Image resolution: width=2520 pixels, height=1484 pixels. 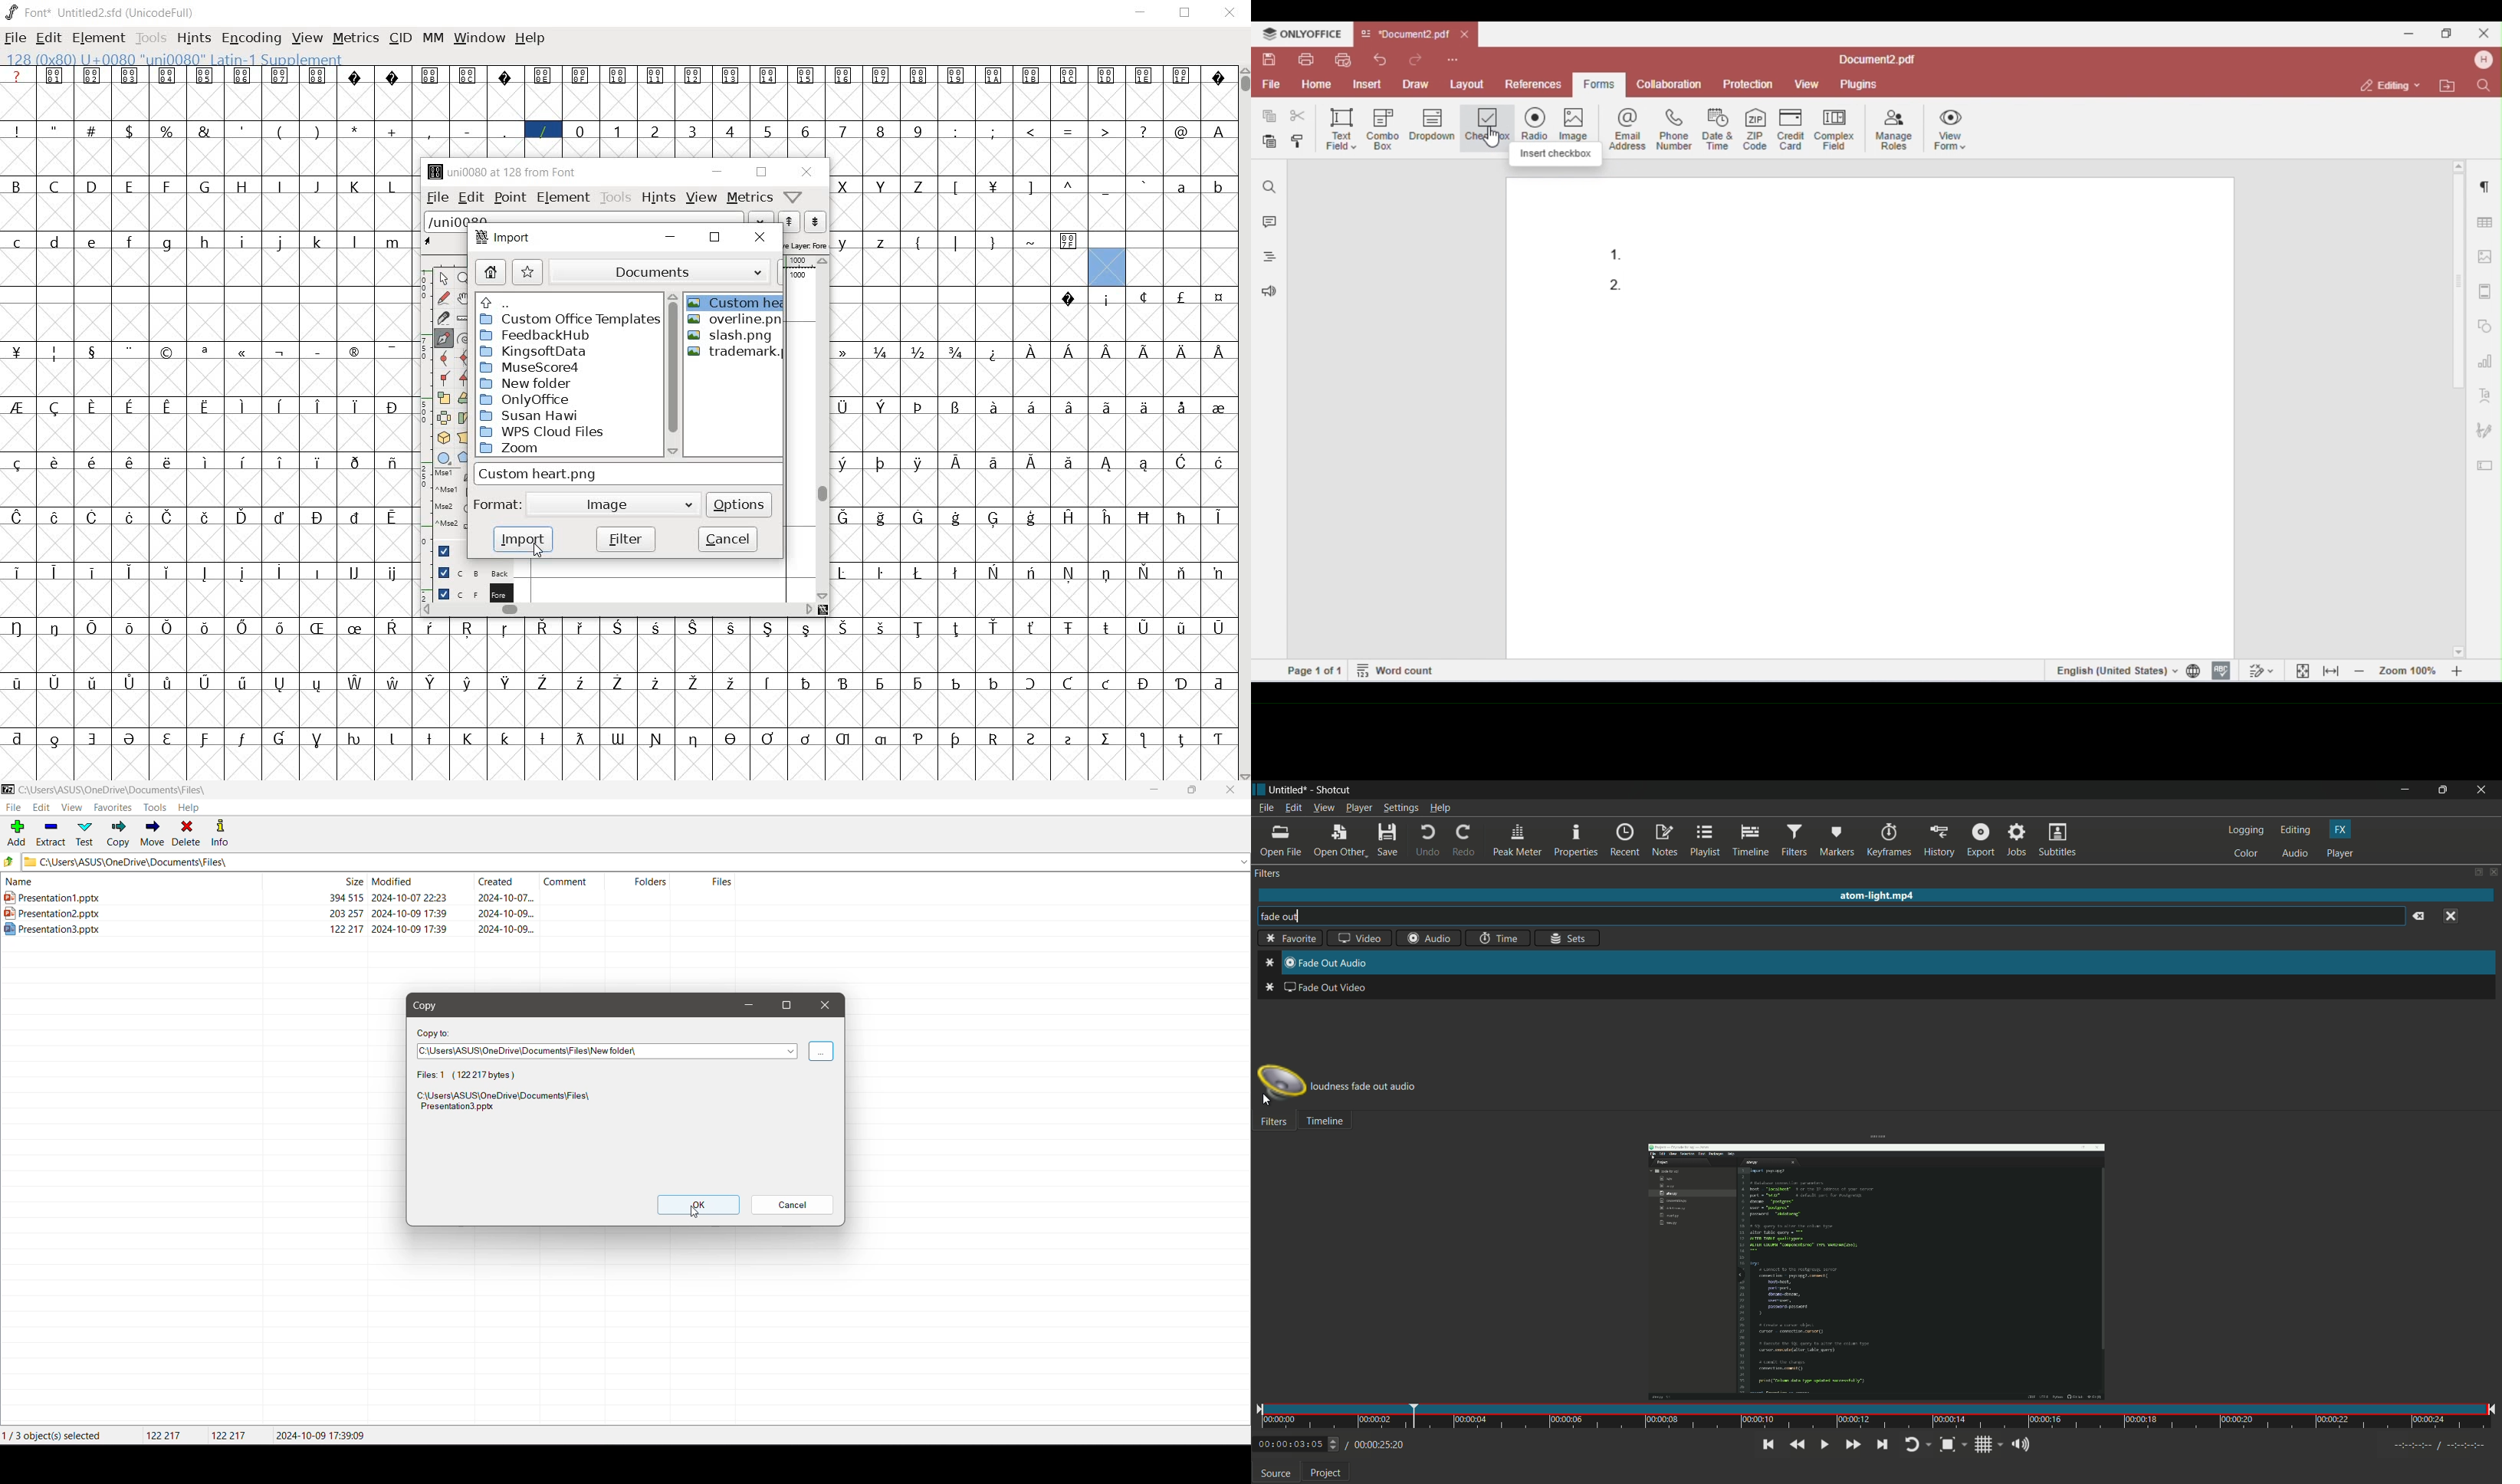 What do you see at coordinates (585, 504) in the screenshot?
I see `format` at bounding box center [585, 504].